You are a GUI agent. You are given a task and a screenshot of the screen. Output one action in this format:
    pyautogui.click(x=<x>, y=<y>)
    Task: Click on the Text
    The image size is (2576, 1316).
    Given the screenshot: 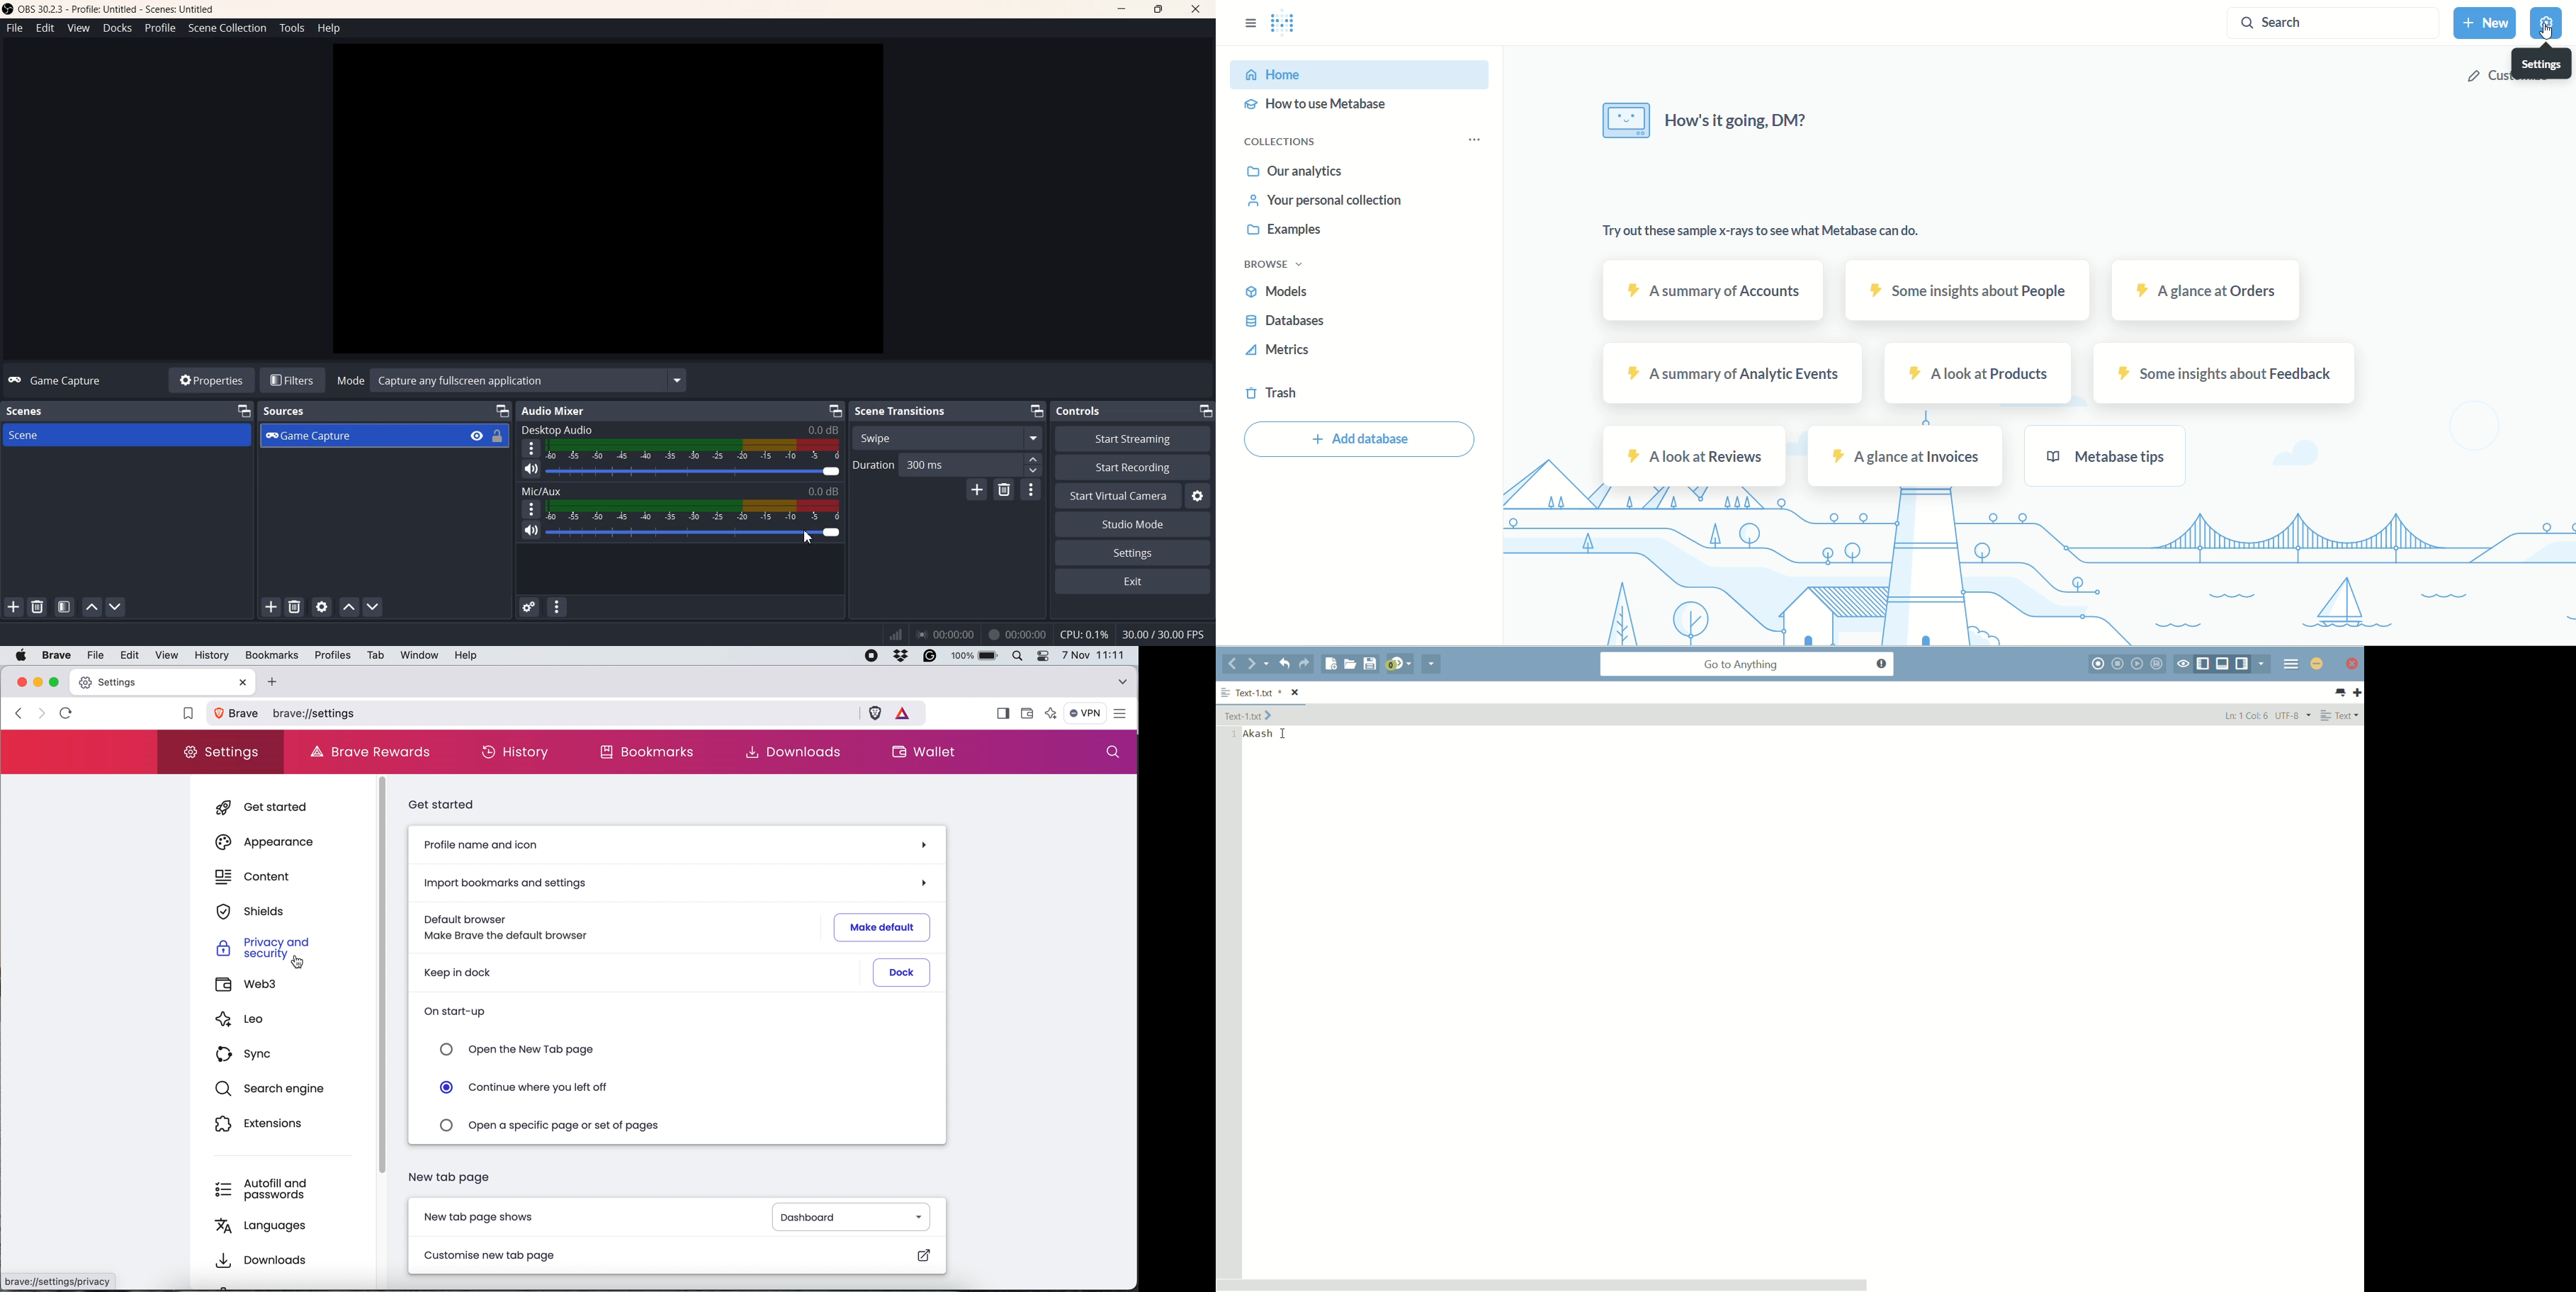 What is the action you would take?
    pyautogui.click(x=902, y=412)
    